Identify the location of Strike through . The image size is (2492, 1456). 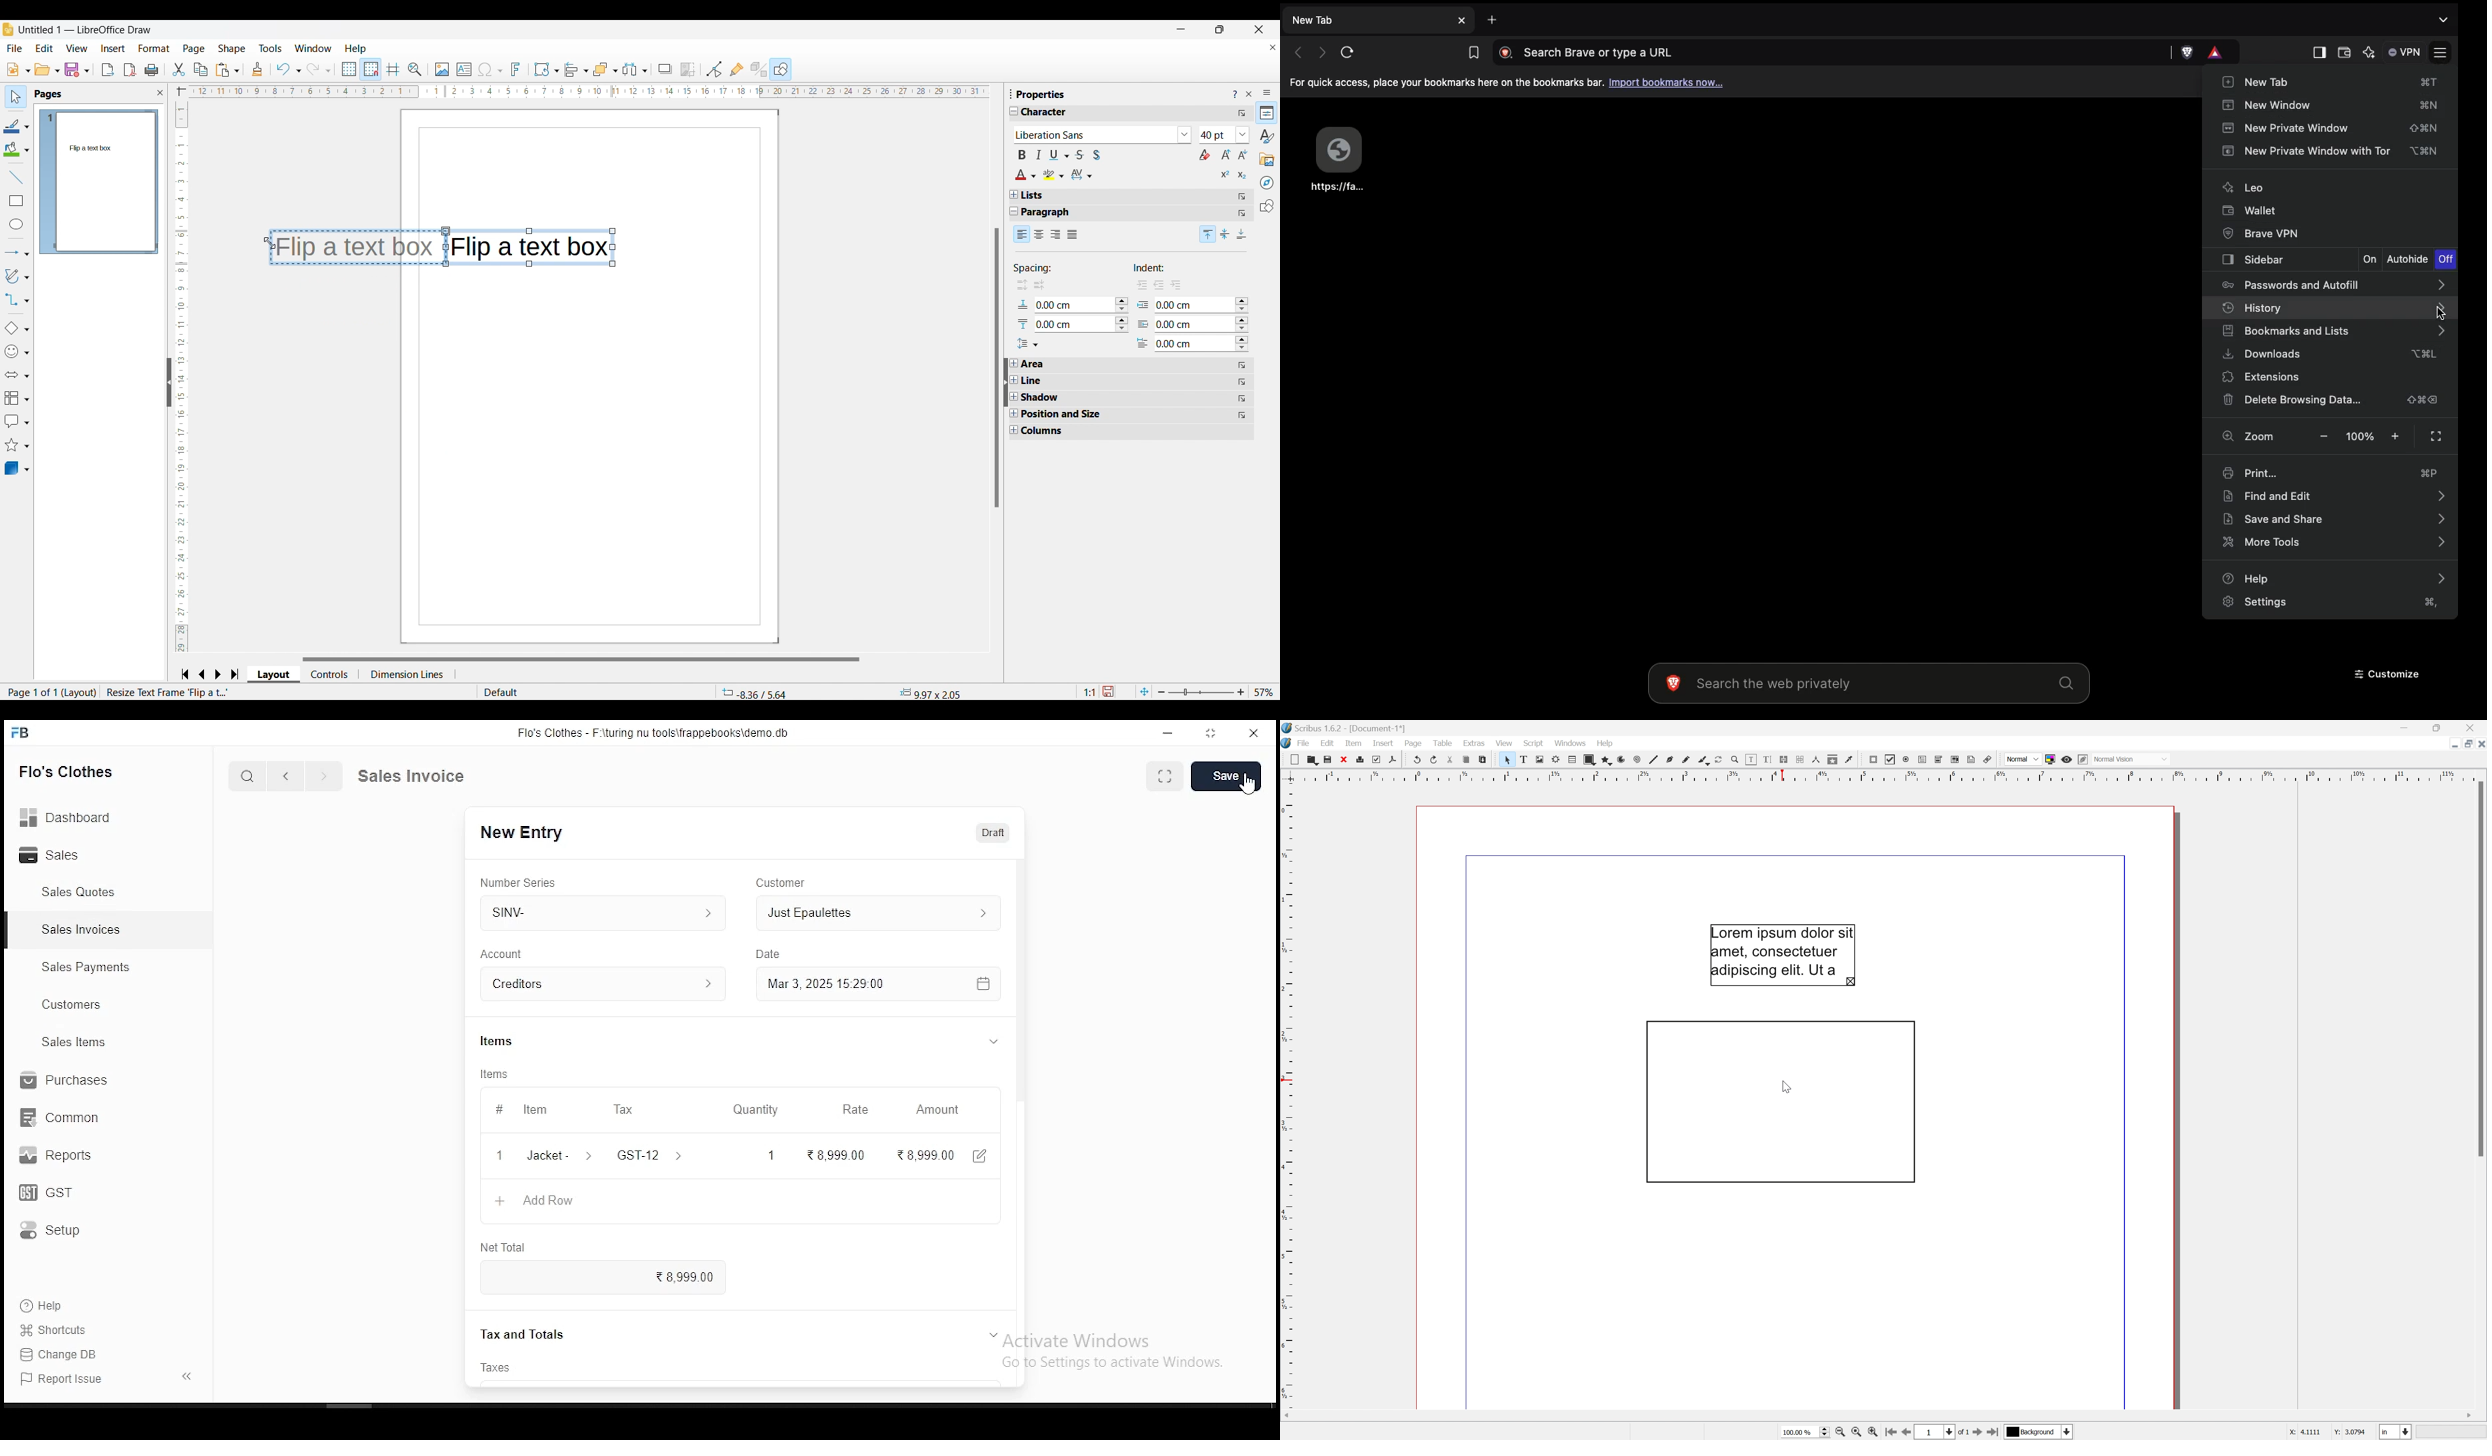
(1079, 155).